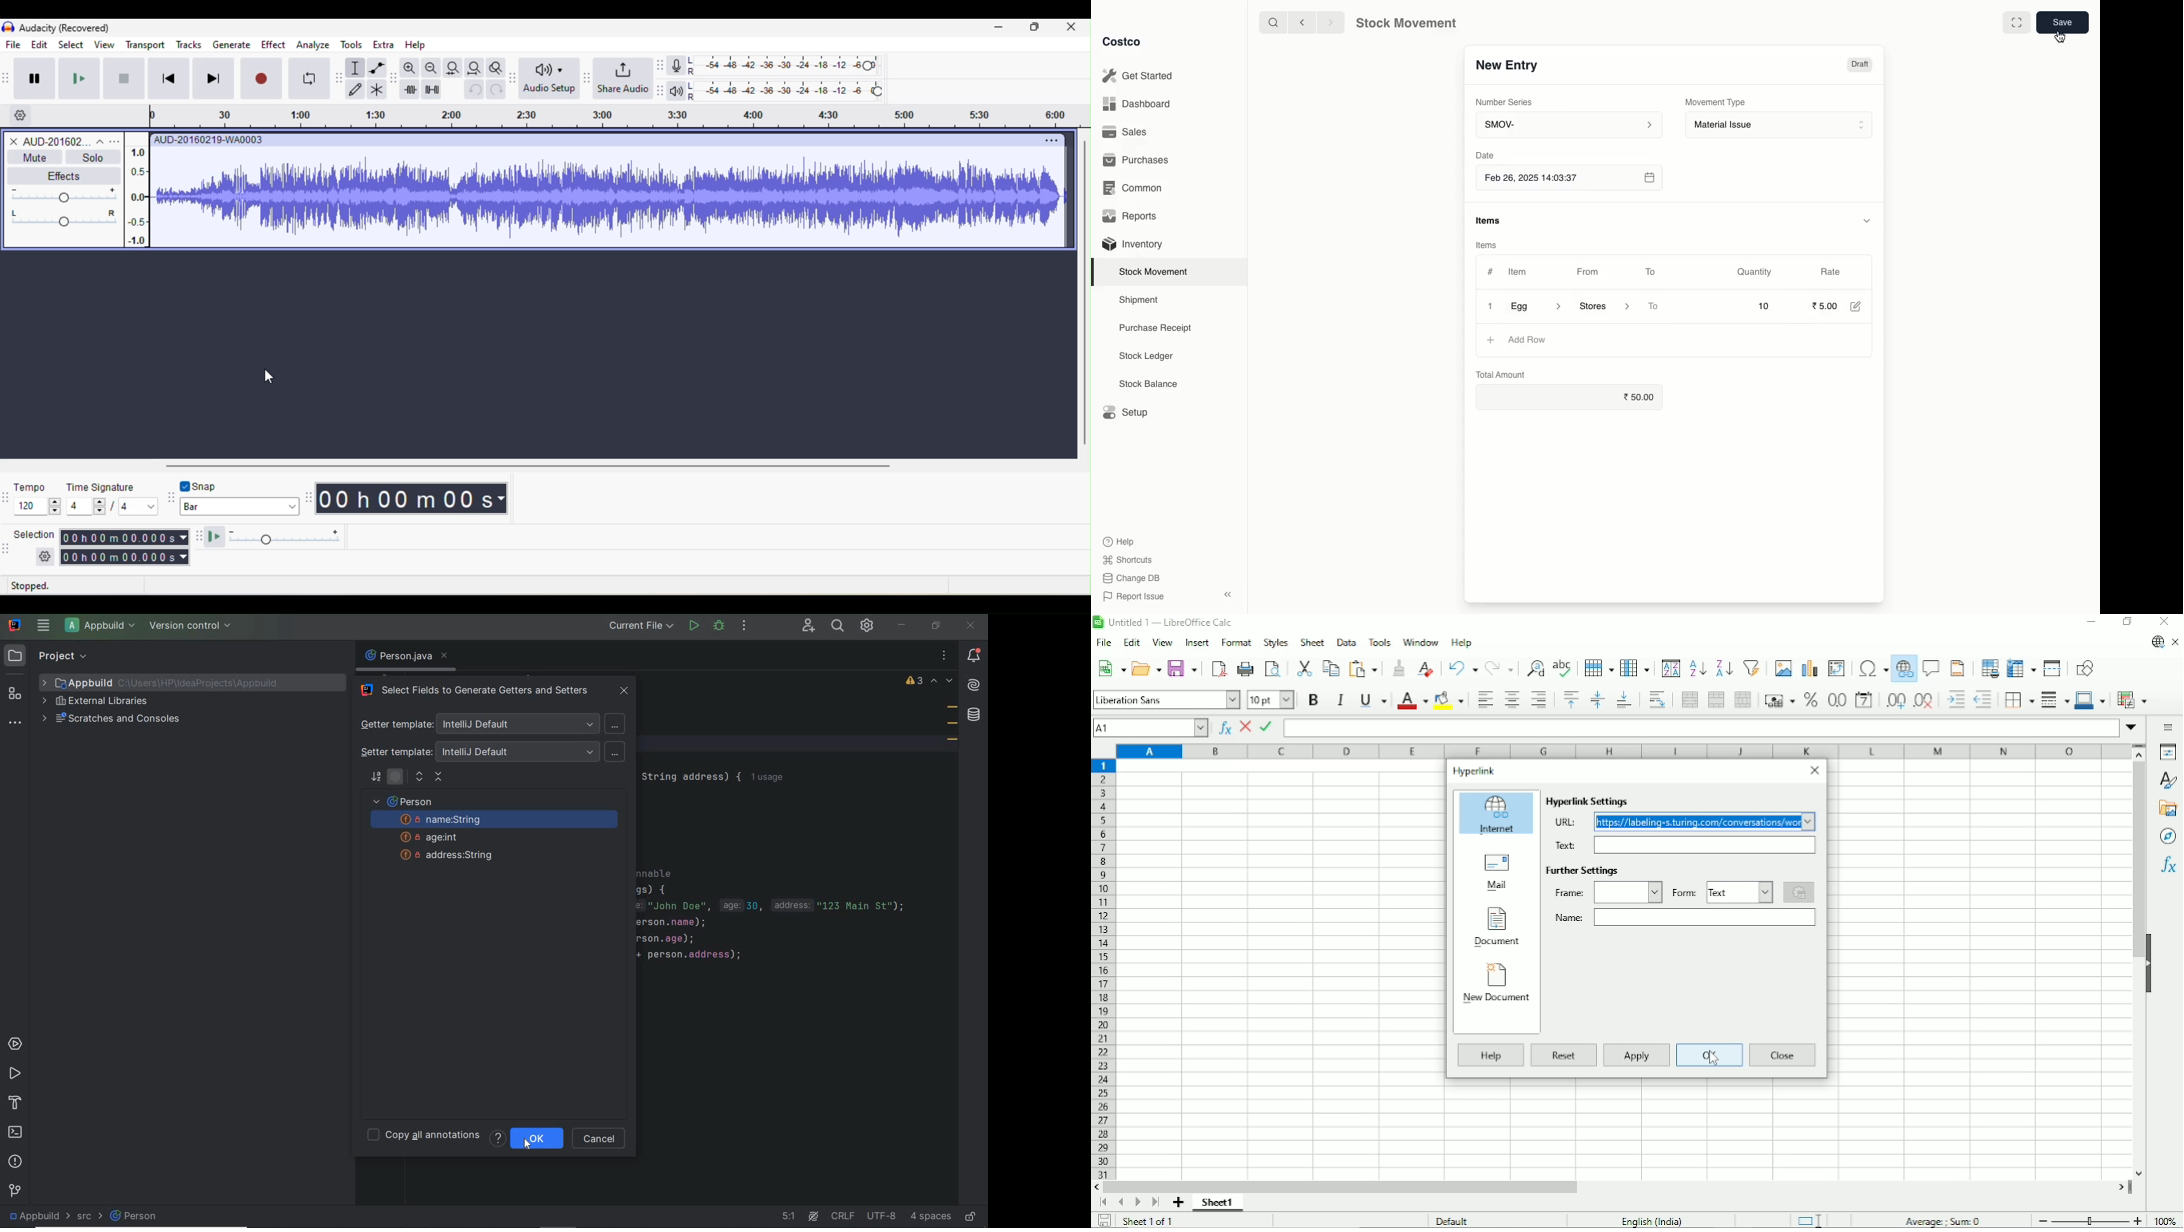 This screenshot has width=2184, height=1232. I want to click on analyze, so click(313, 47).